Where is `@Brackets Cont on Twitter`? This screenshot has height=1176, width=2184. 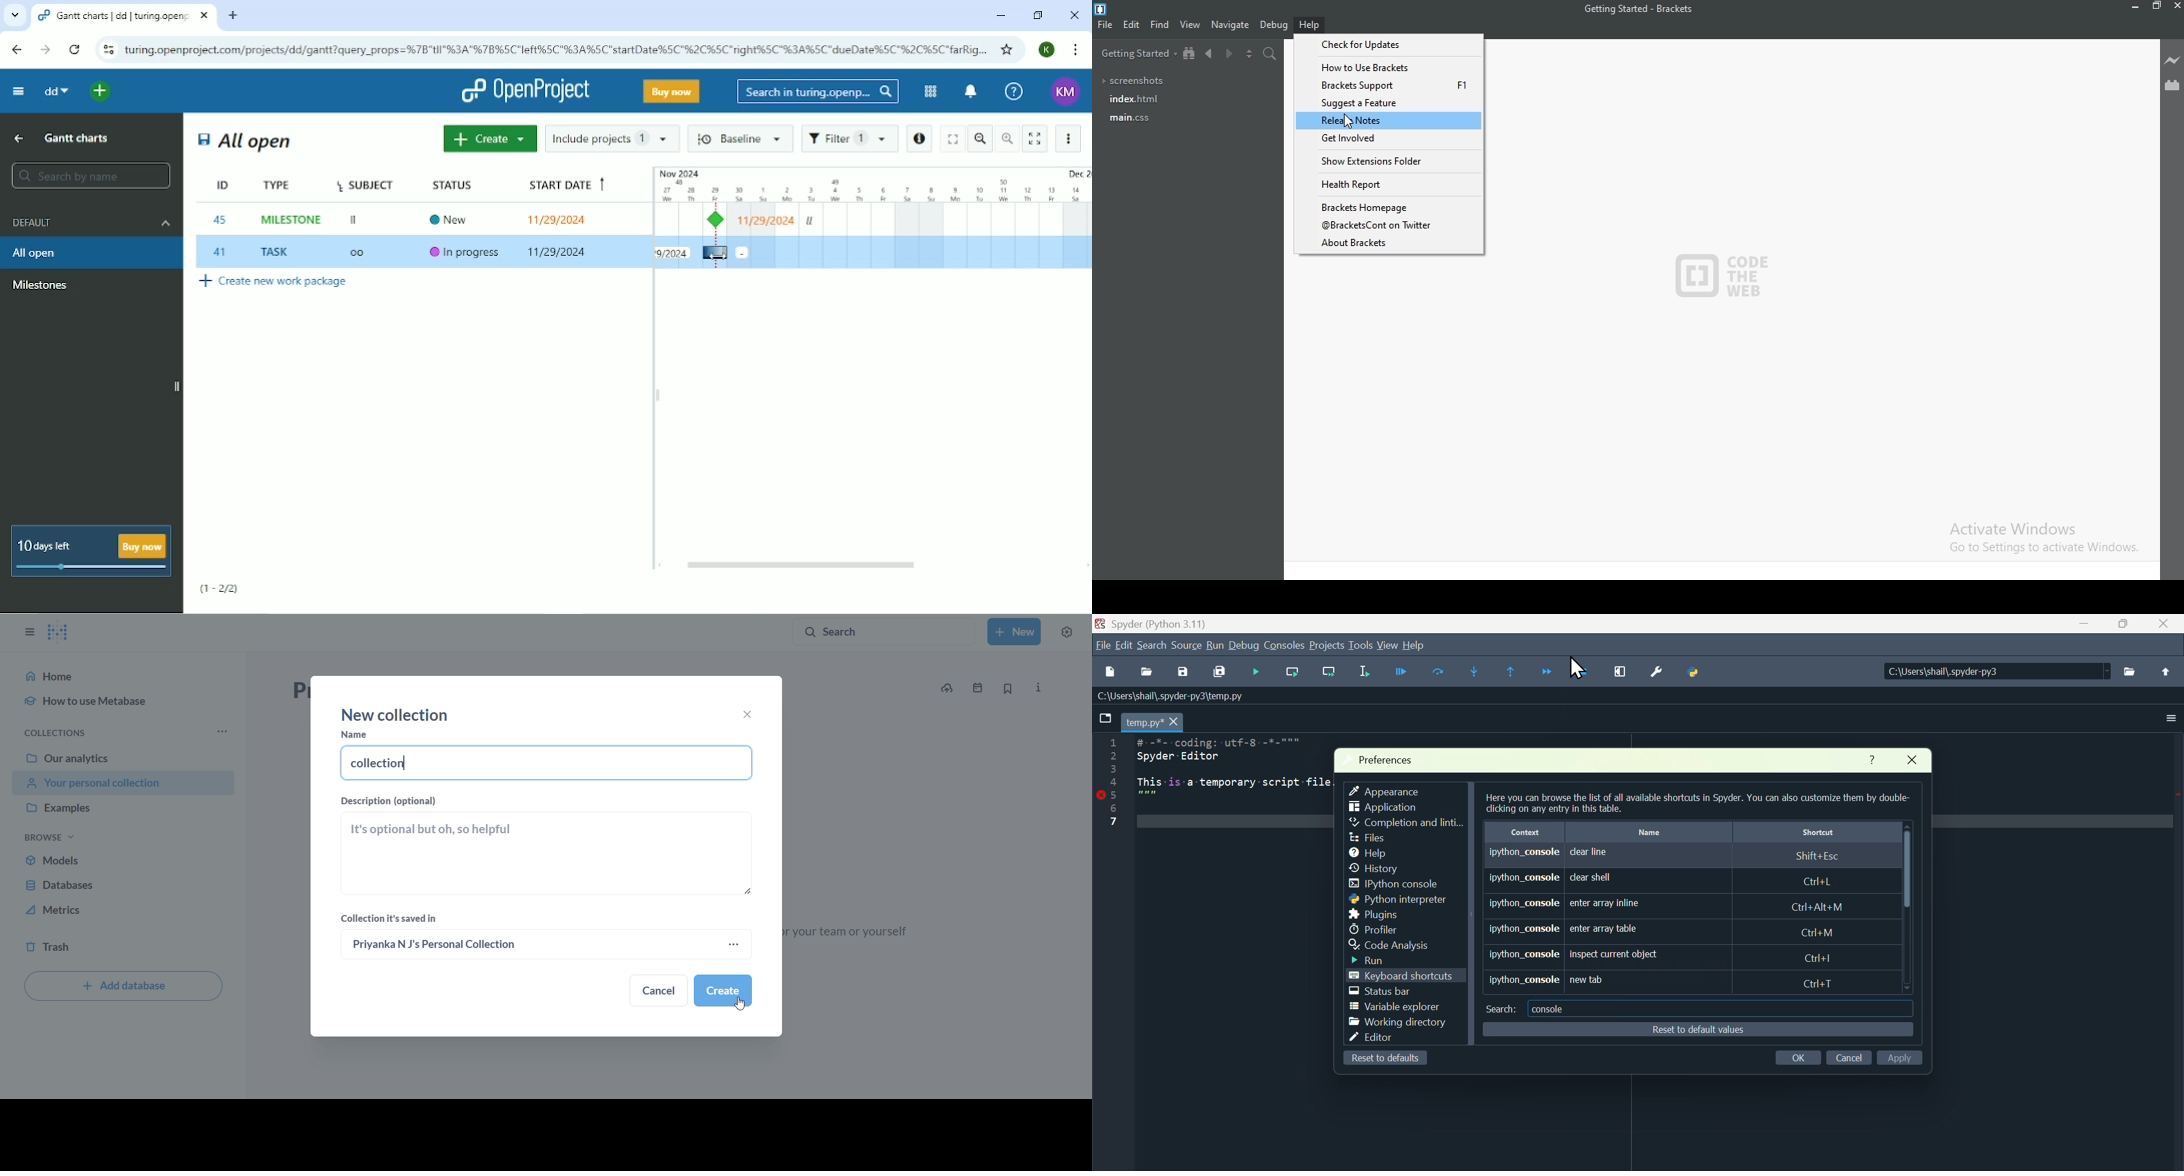 @Brackets Cont on Twitter is located at coordinates (1387, 225).